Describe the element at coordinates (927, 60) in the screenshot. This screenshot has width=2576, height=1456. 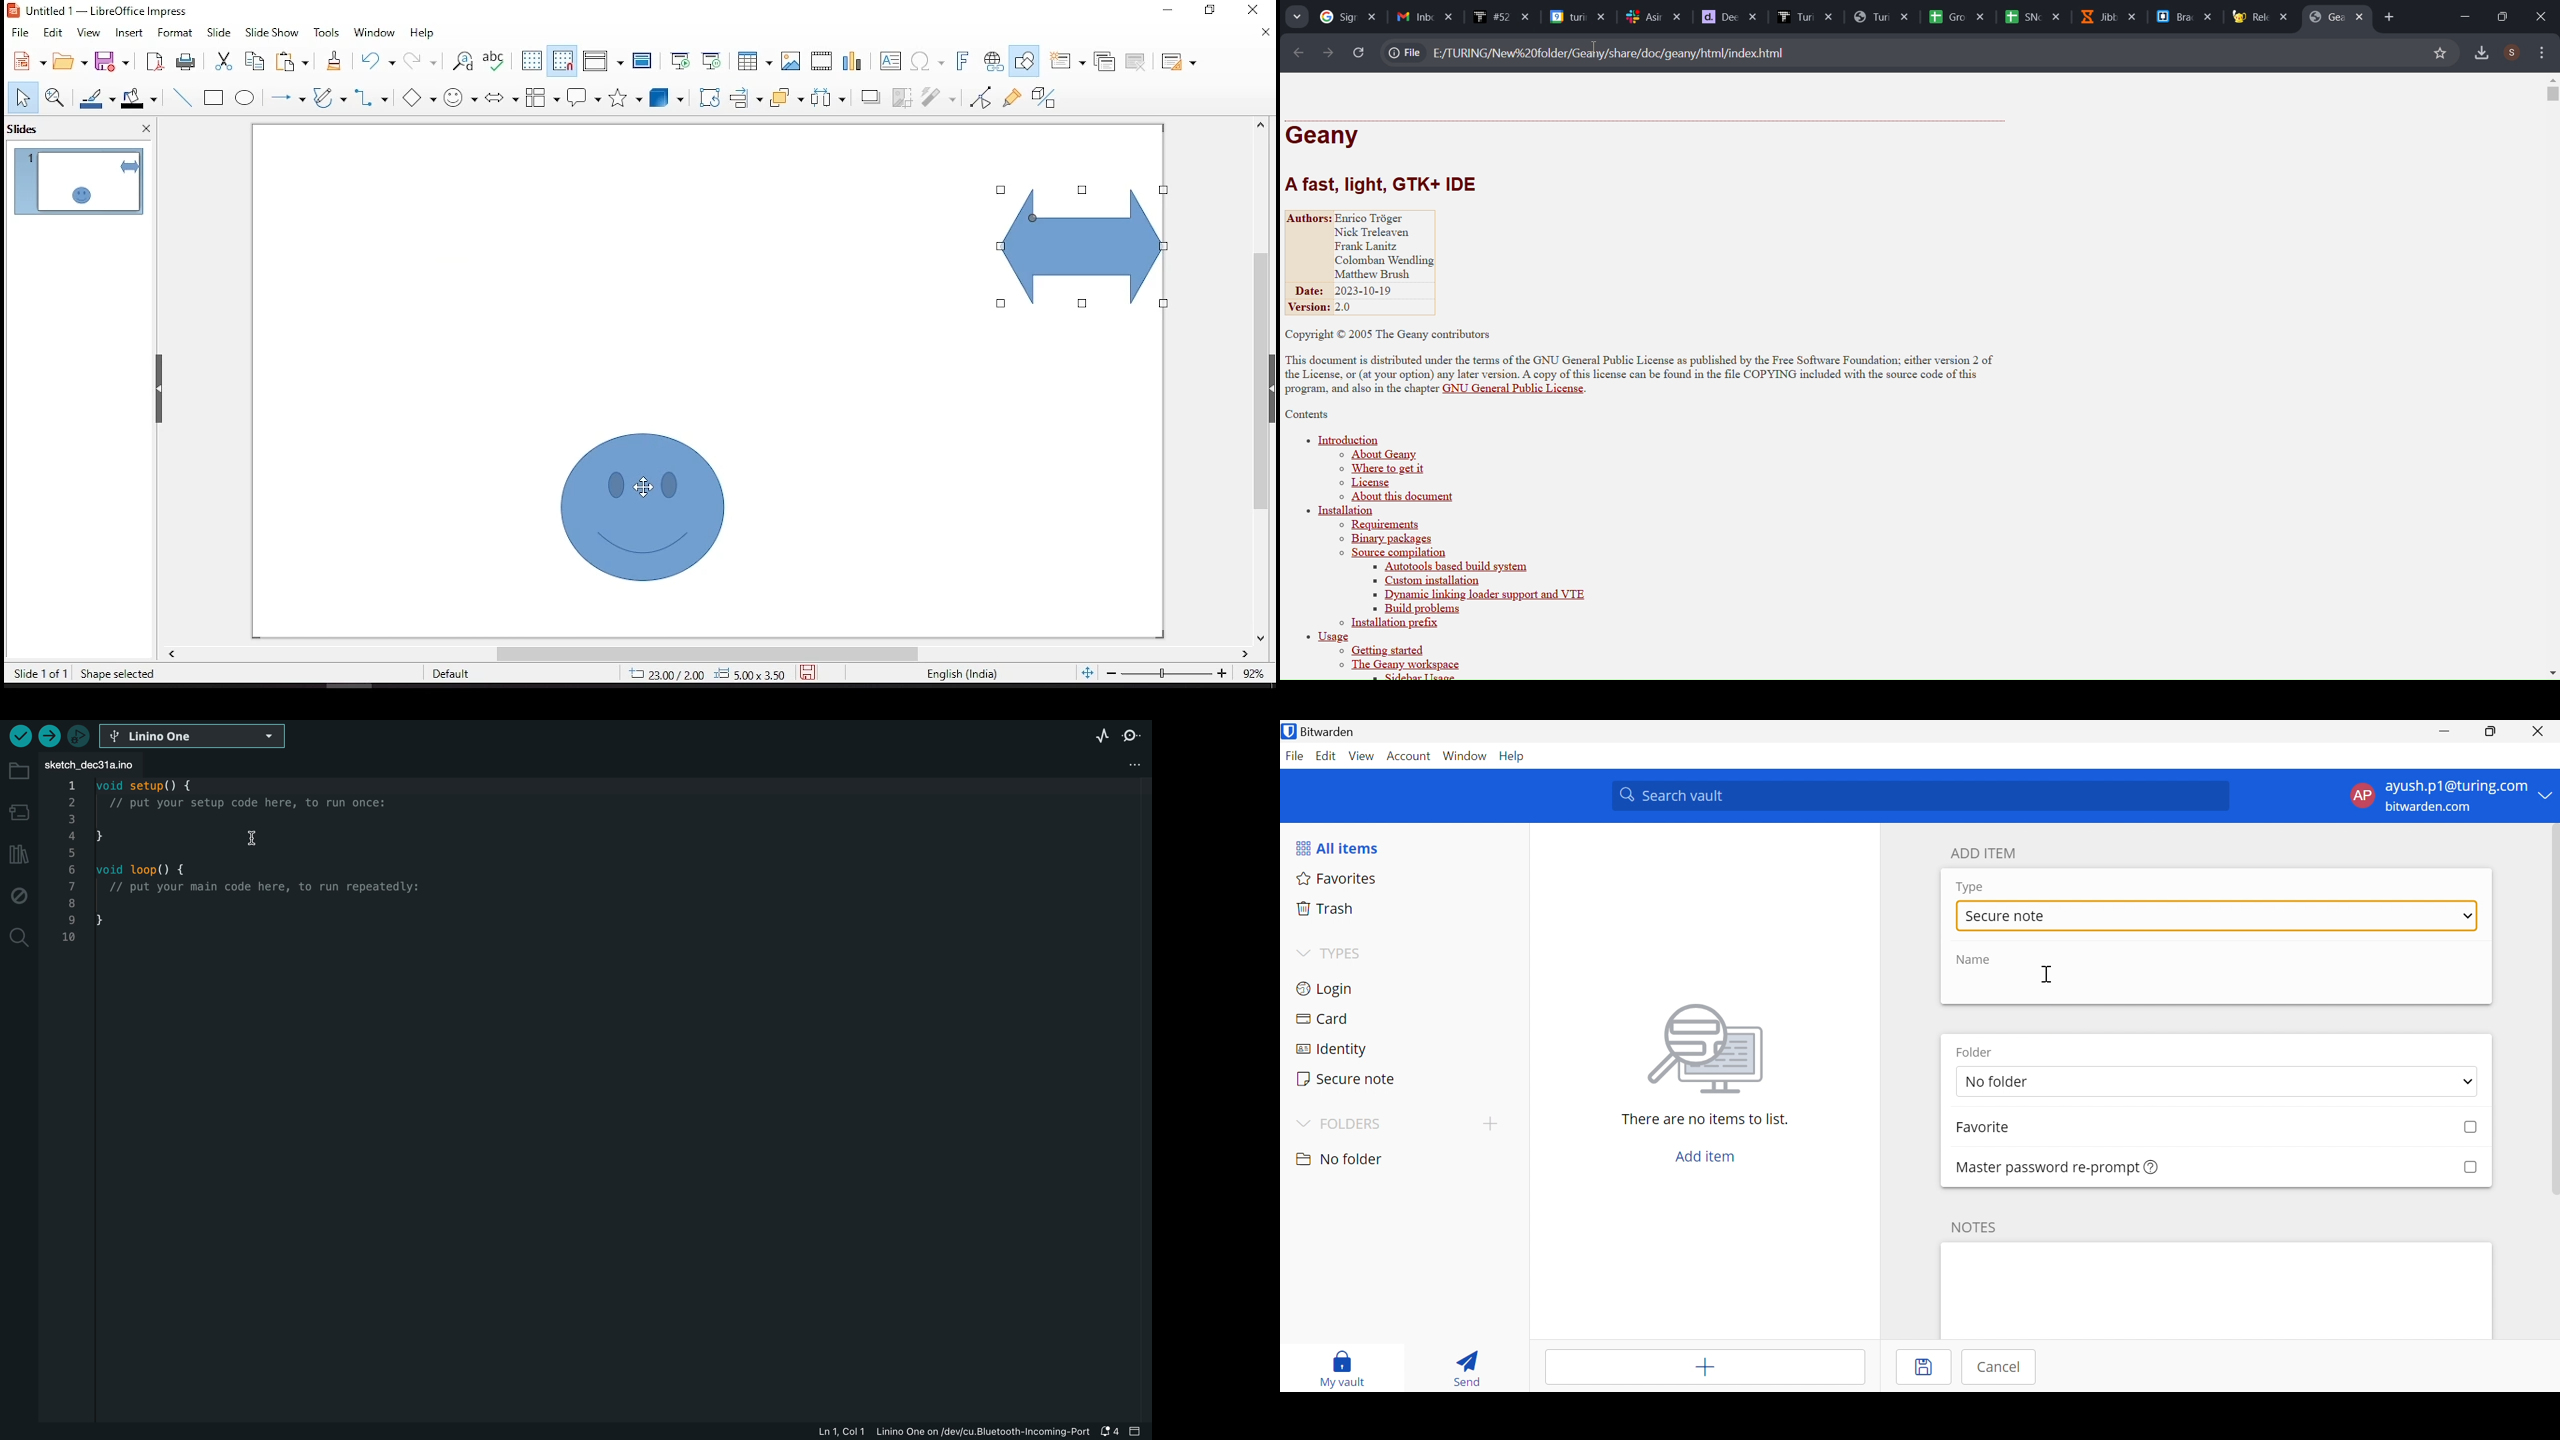
I see `insert special characters` at that location.